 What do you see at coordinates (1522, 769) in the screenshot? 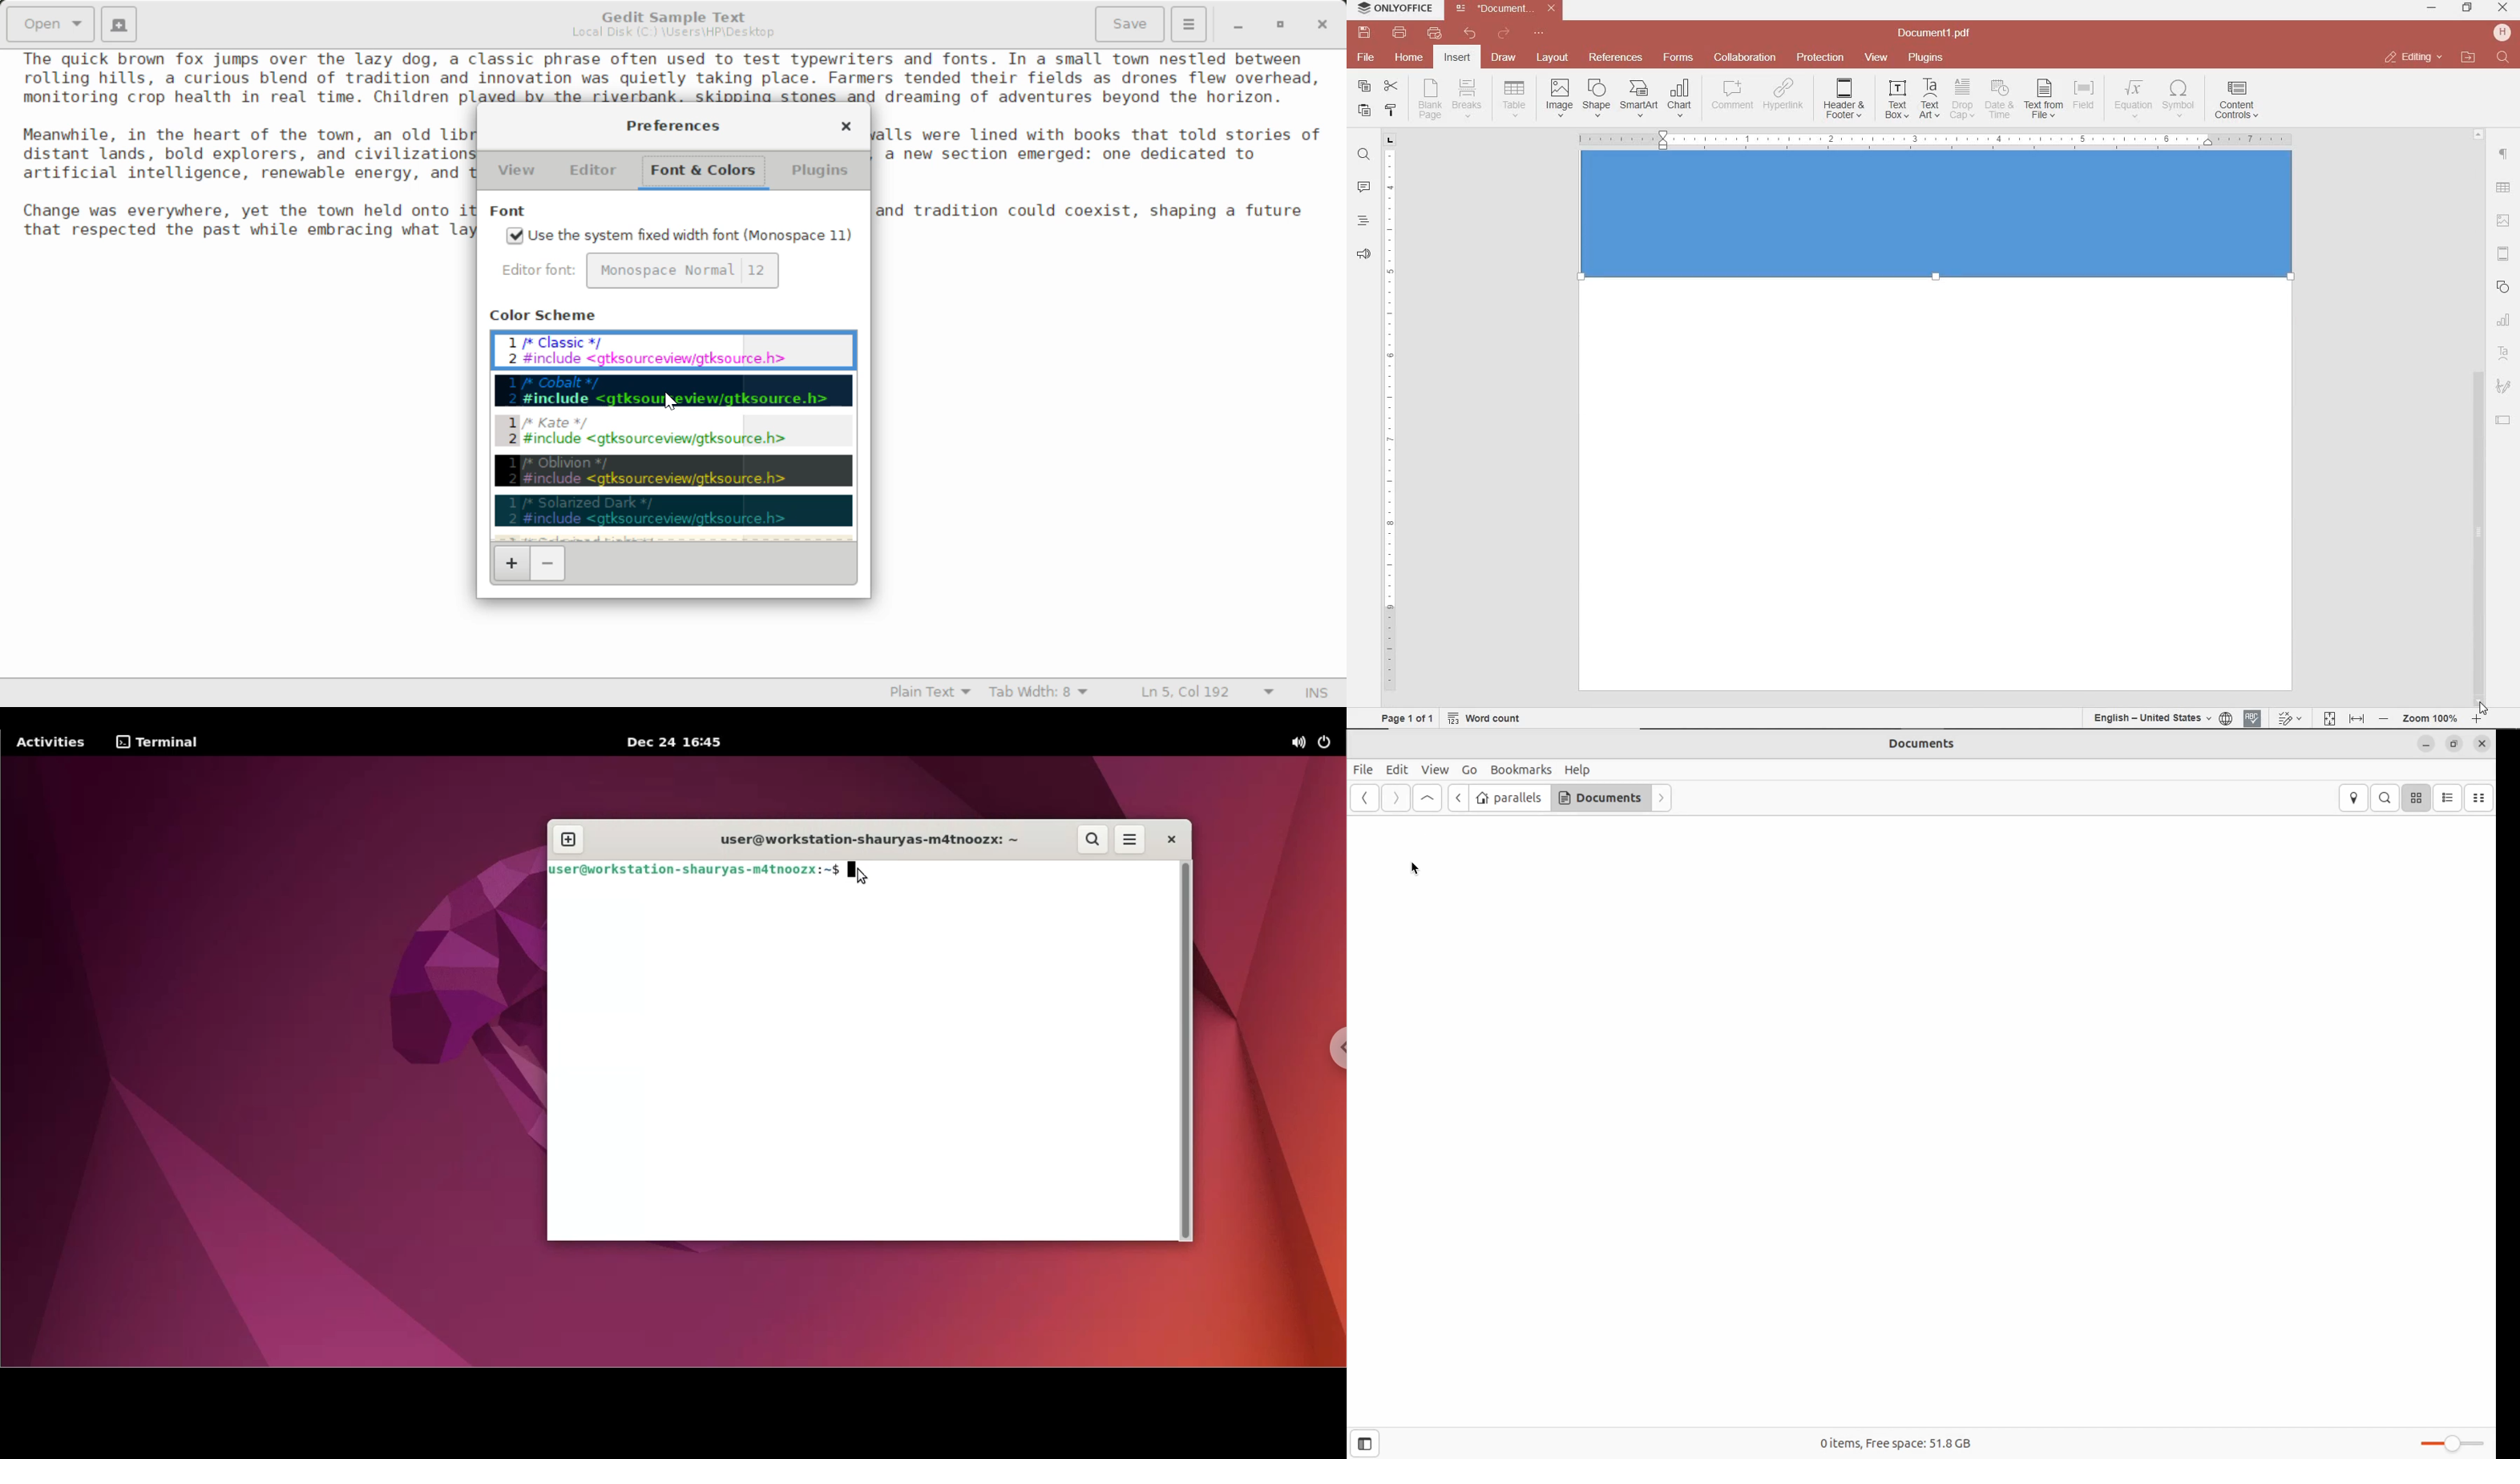
I see `Bookmarks` at bounding box center [1522, 769].